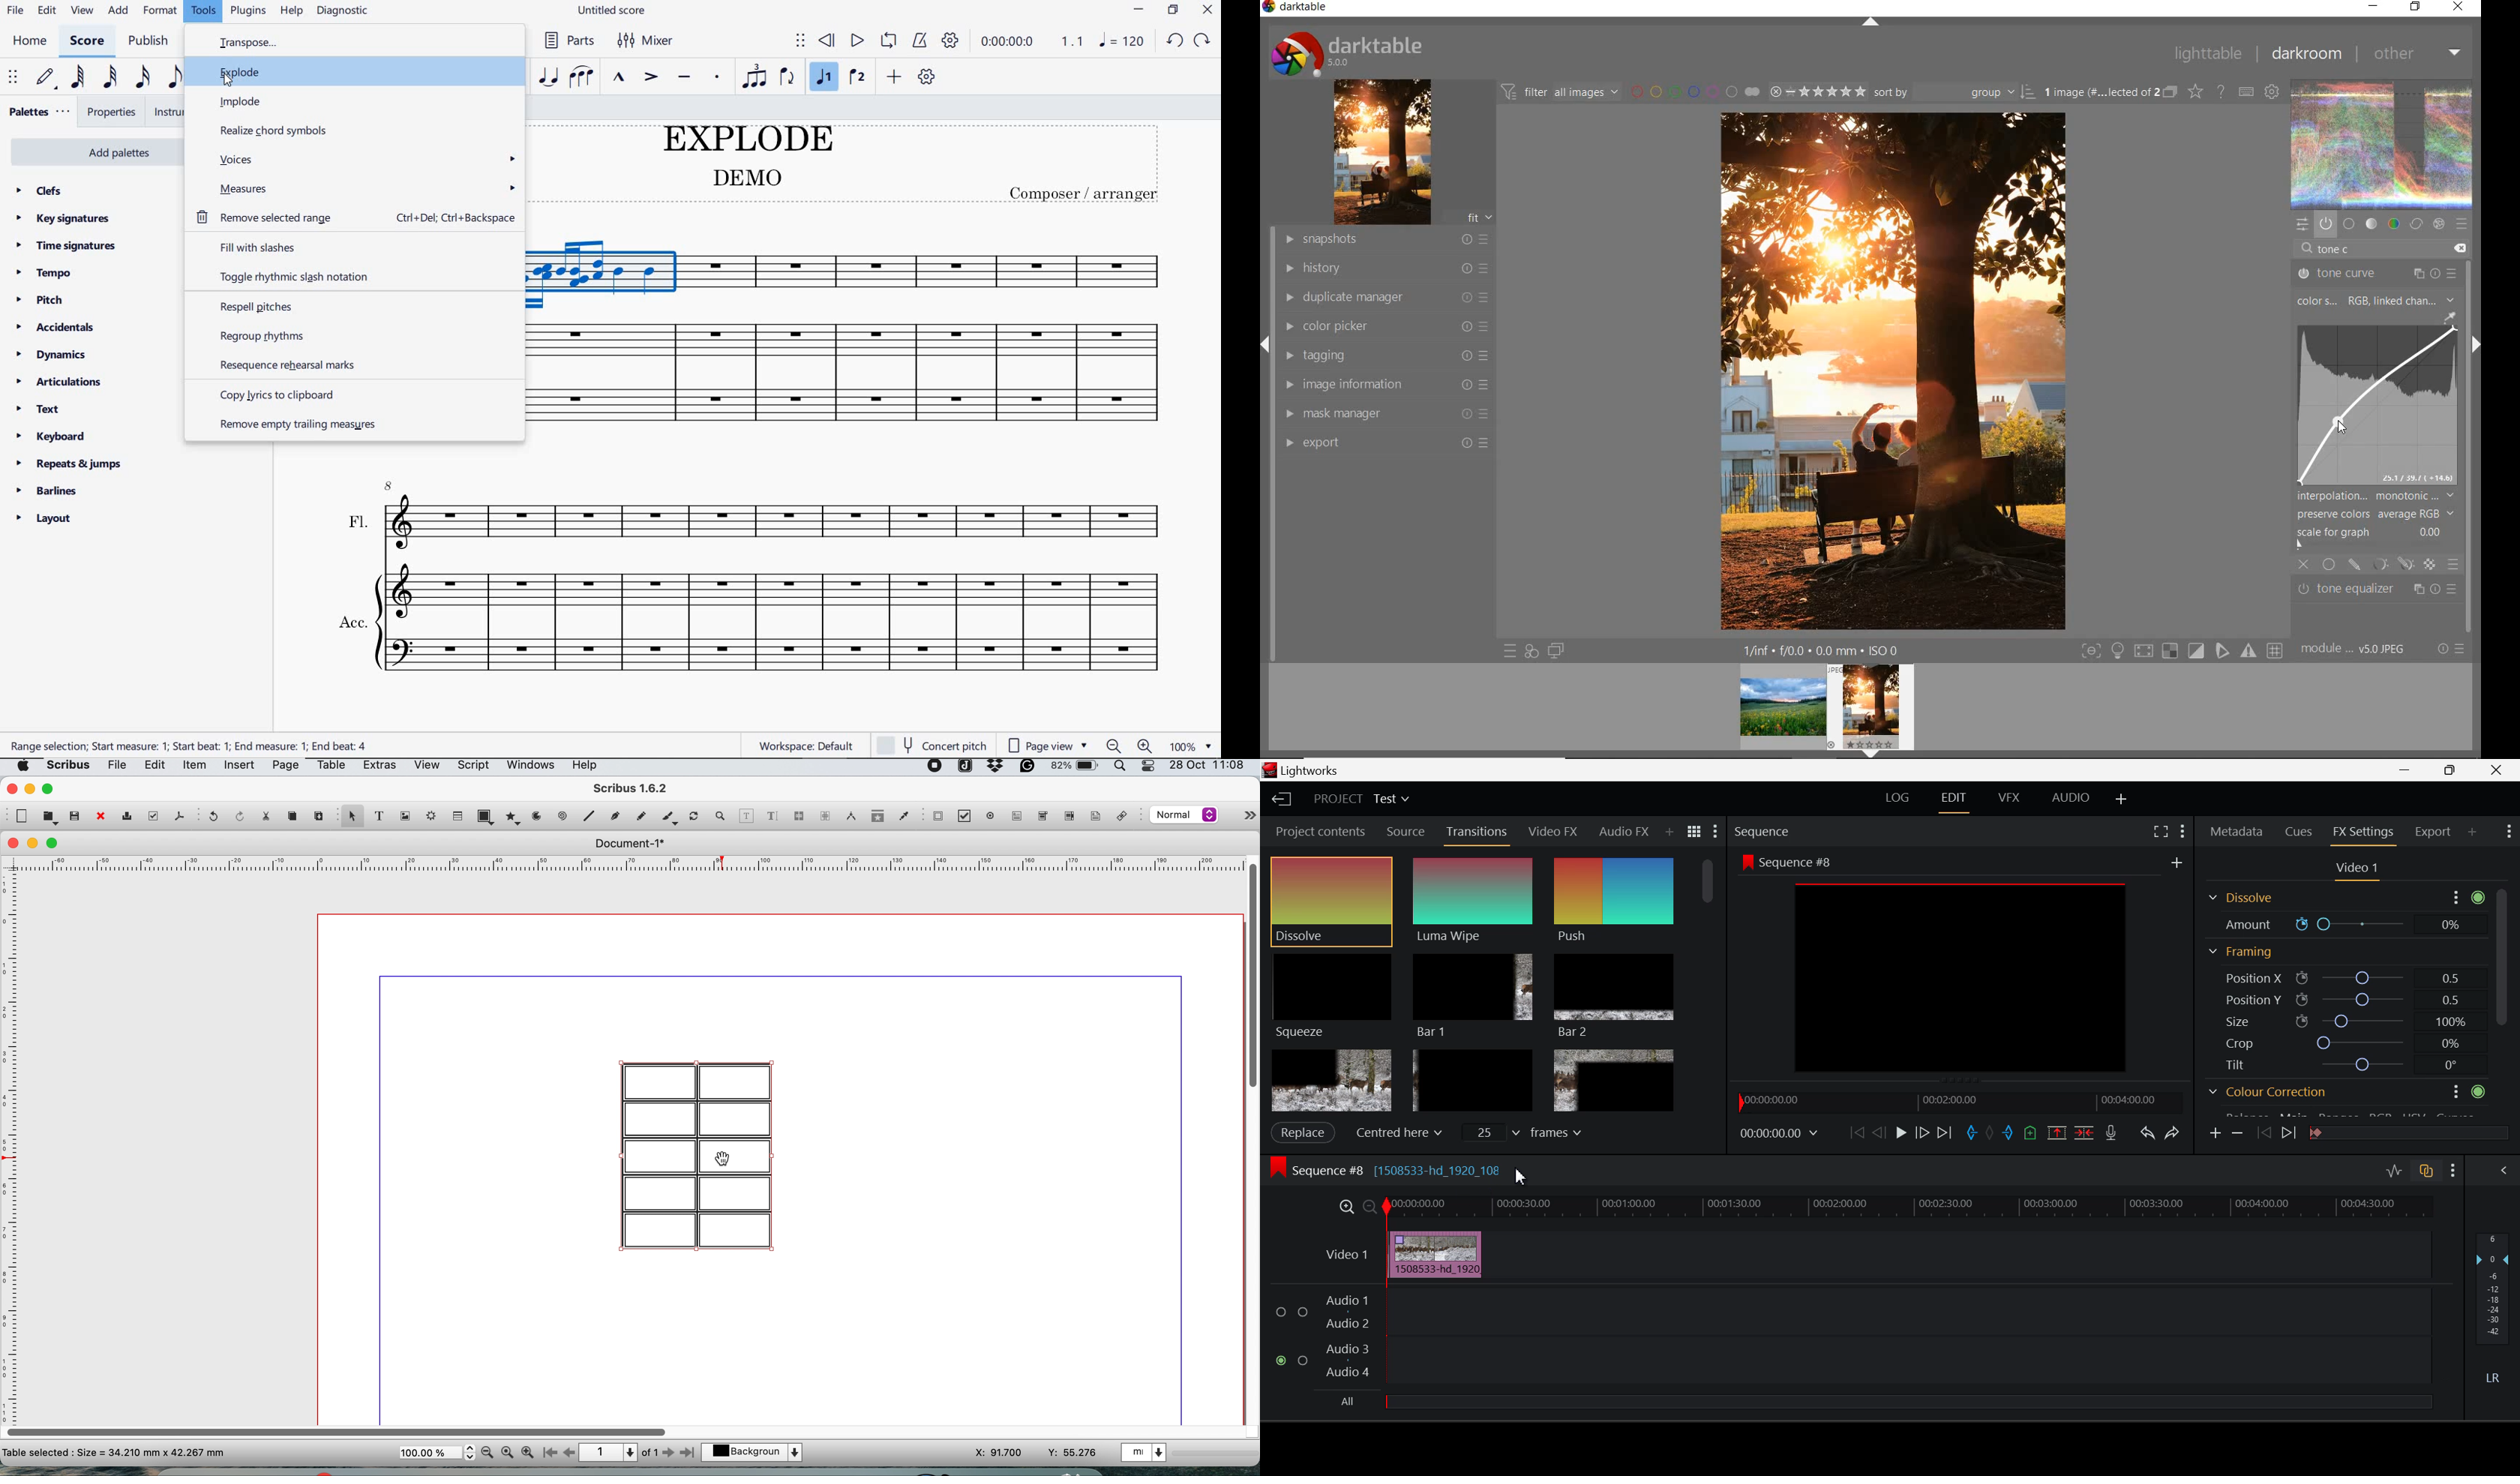 The width and height of the screenshot is (2520, 1484). Describe the element at coordinates (2109, 92) in the screenshot. I see `1 image (#.... lected of 2)` at that location.